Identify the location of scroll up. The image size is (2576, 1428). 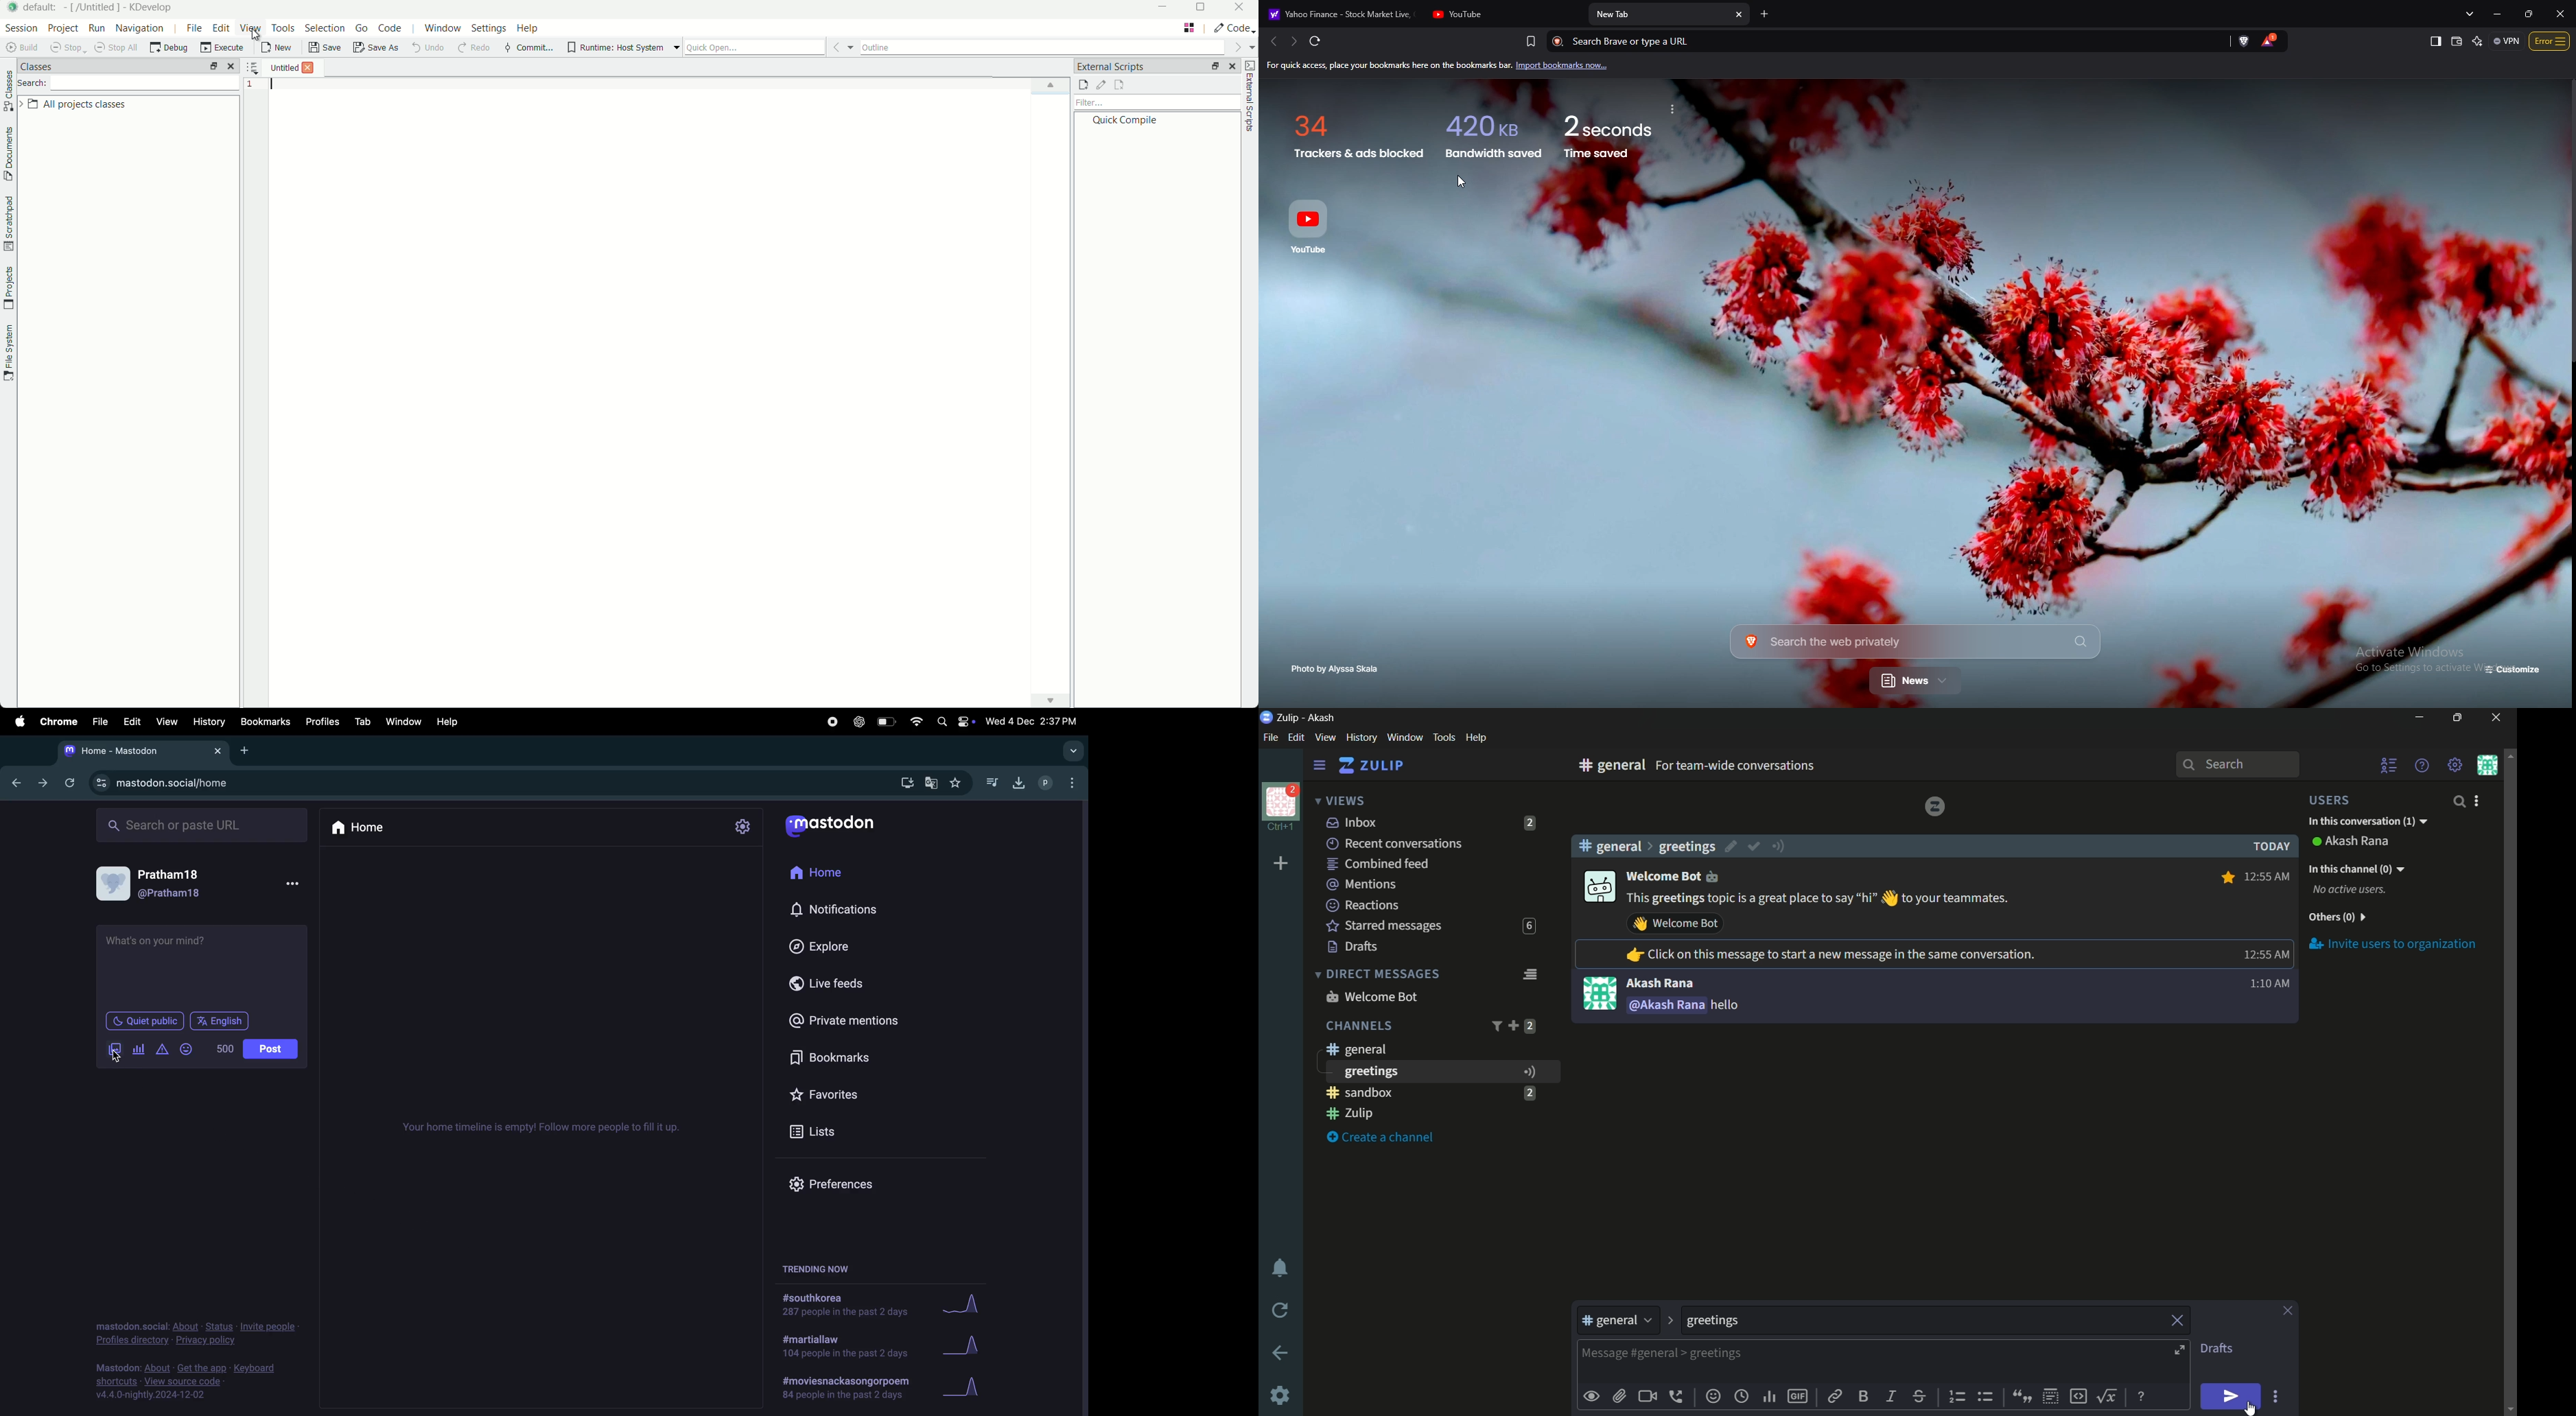
(2510, 755).